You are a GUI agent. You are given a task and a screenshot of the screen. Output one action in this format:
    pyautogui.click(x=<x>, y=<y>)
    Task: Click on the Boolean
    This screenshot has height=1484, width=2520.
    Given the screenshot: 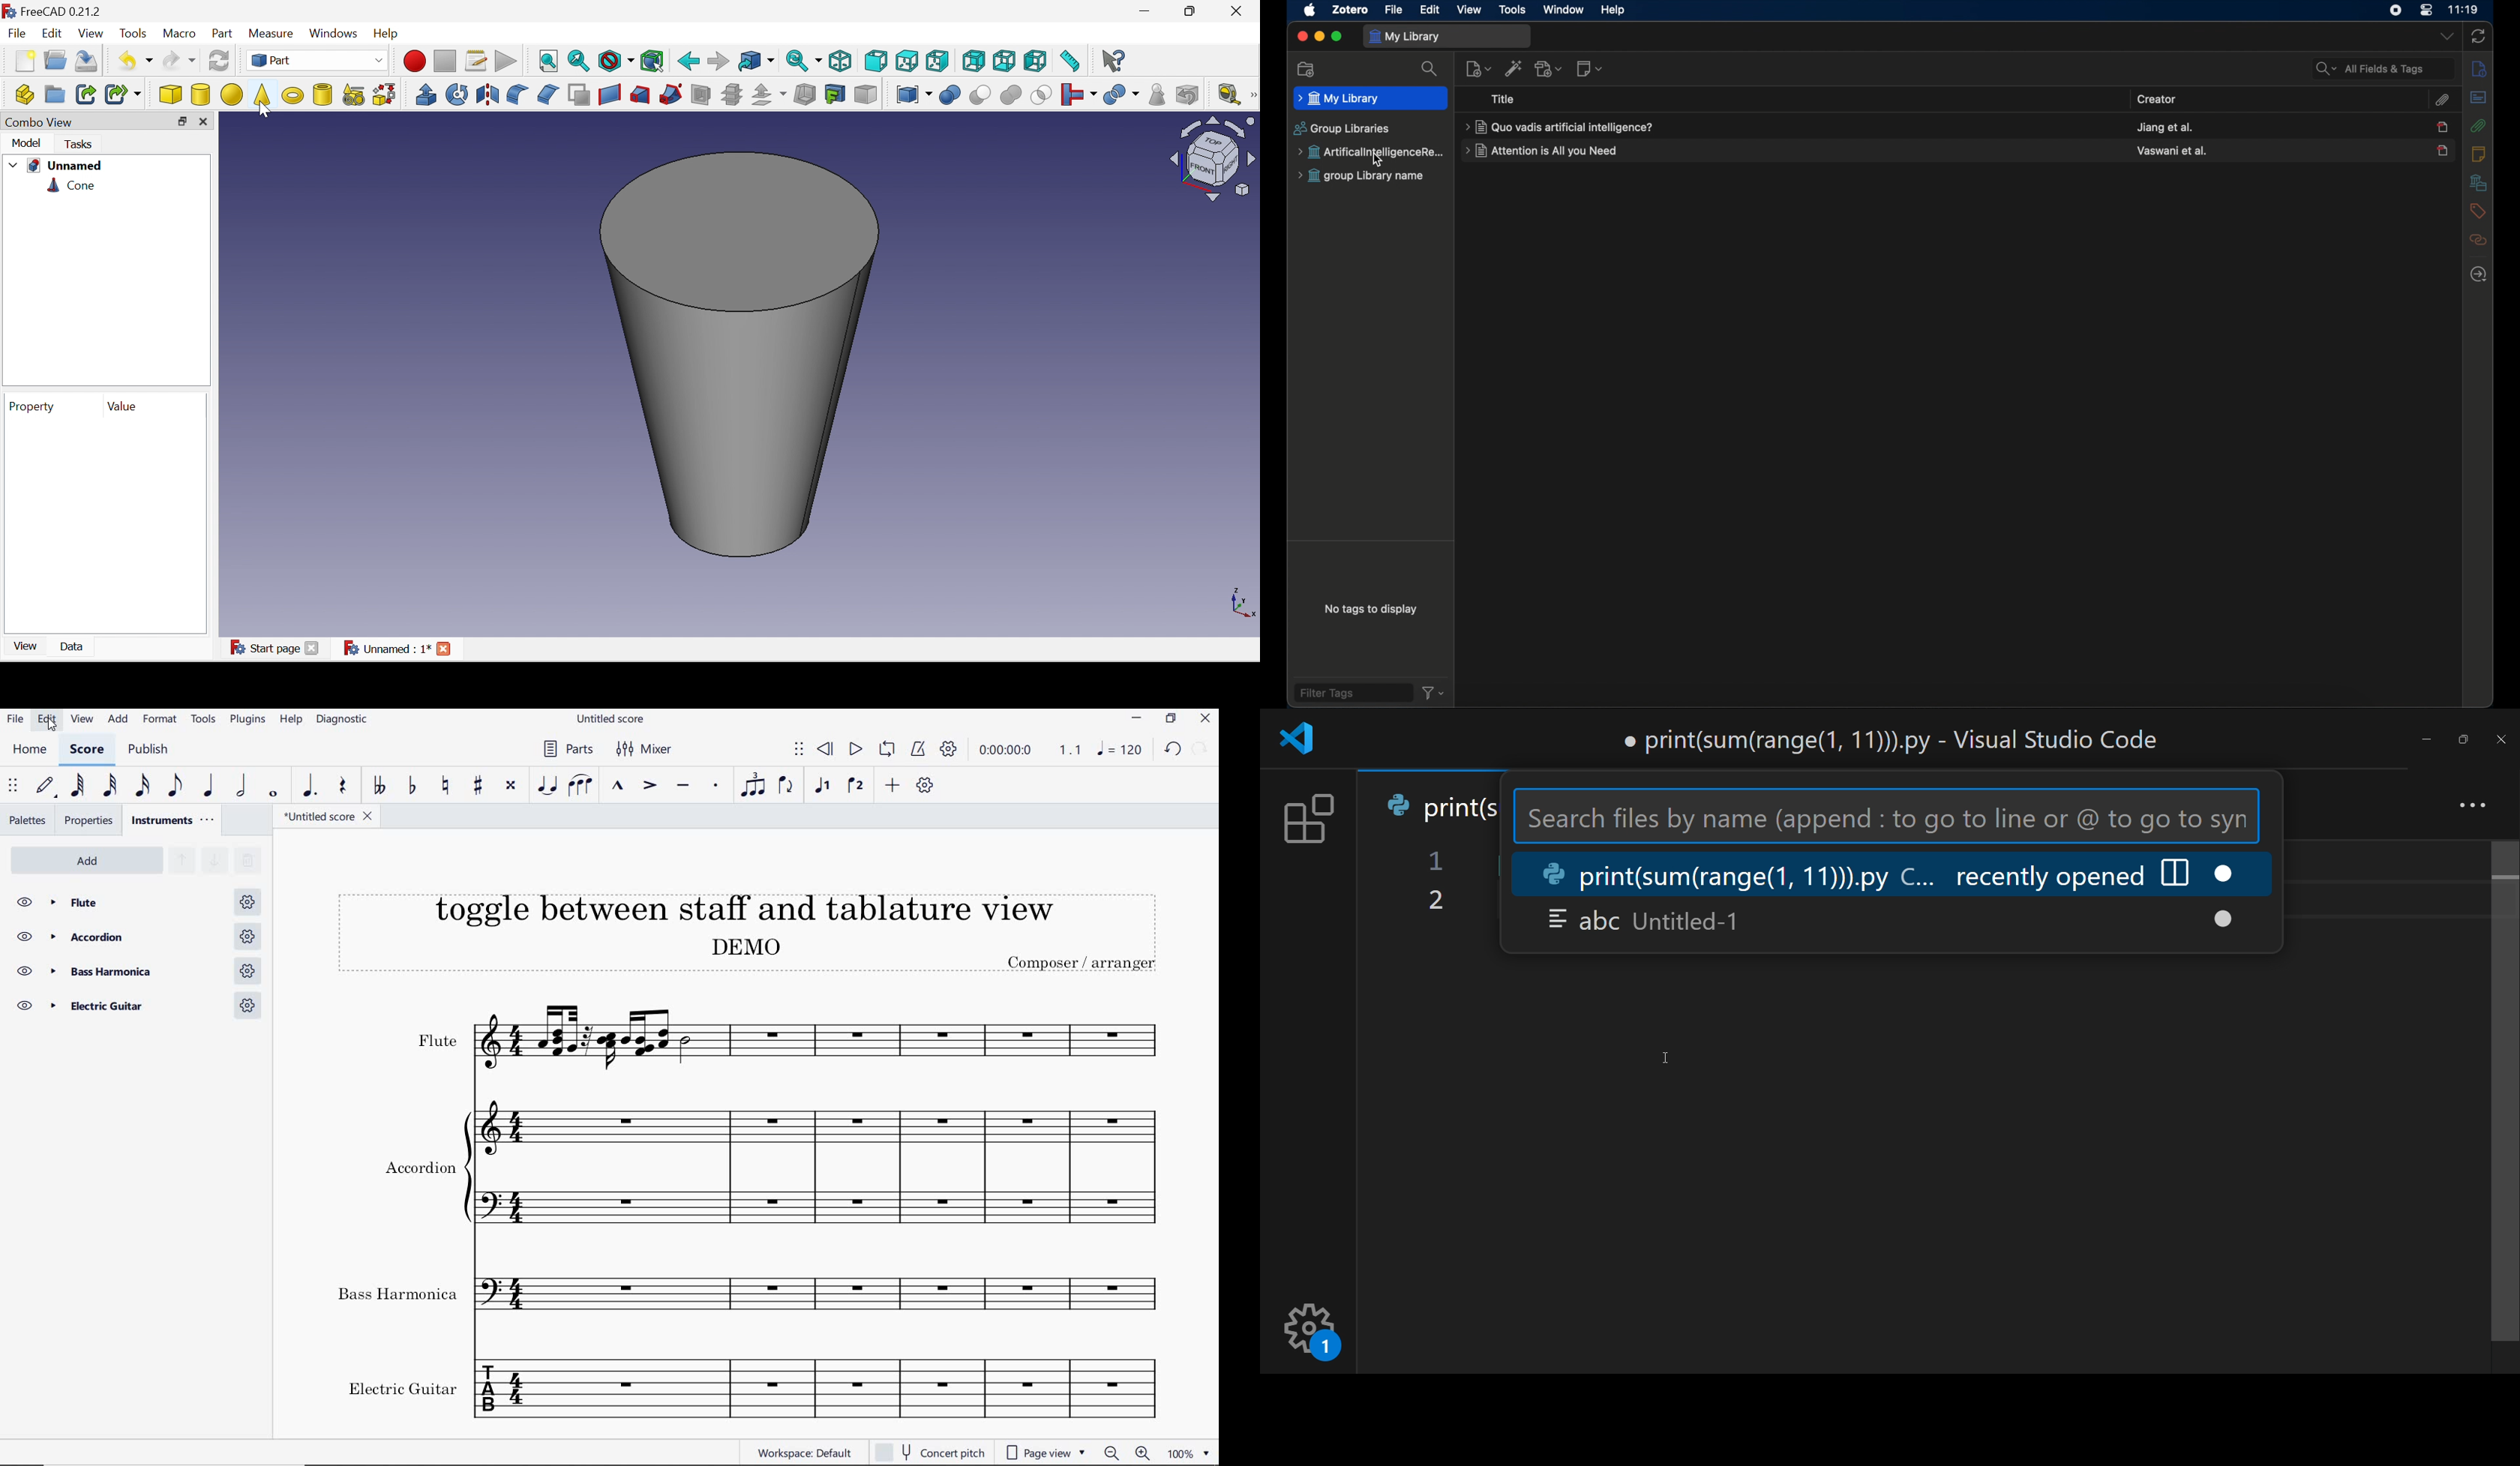 What is the action you would take?
    pyautogui.click(x=950, y=94)
    